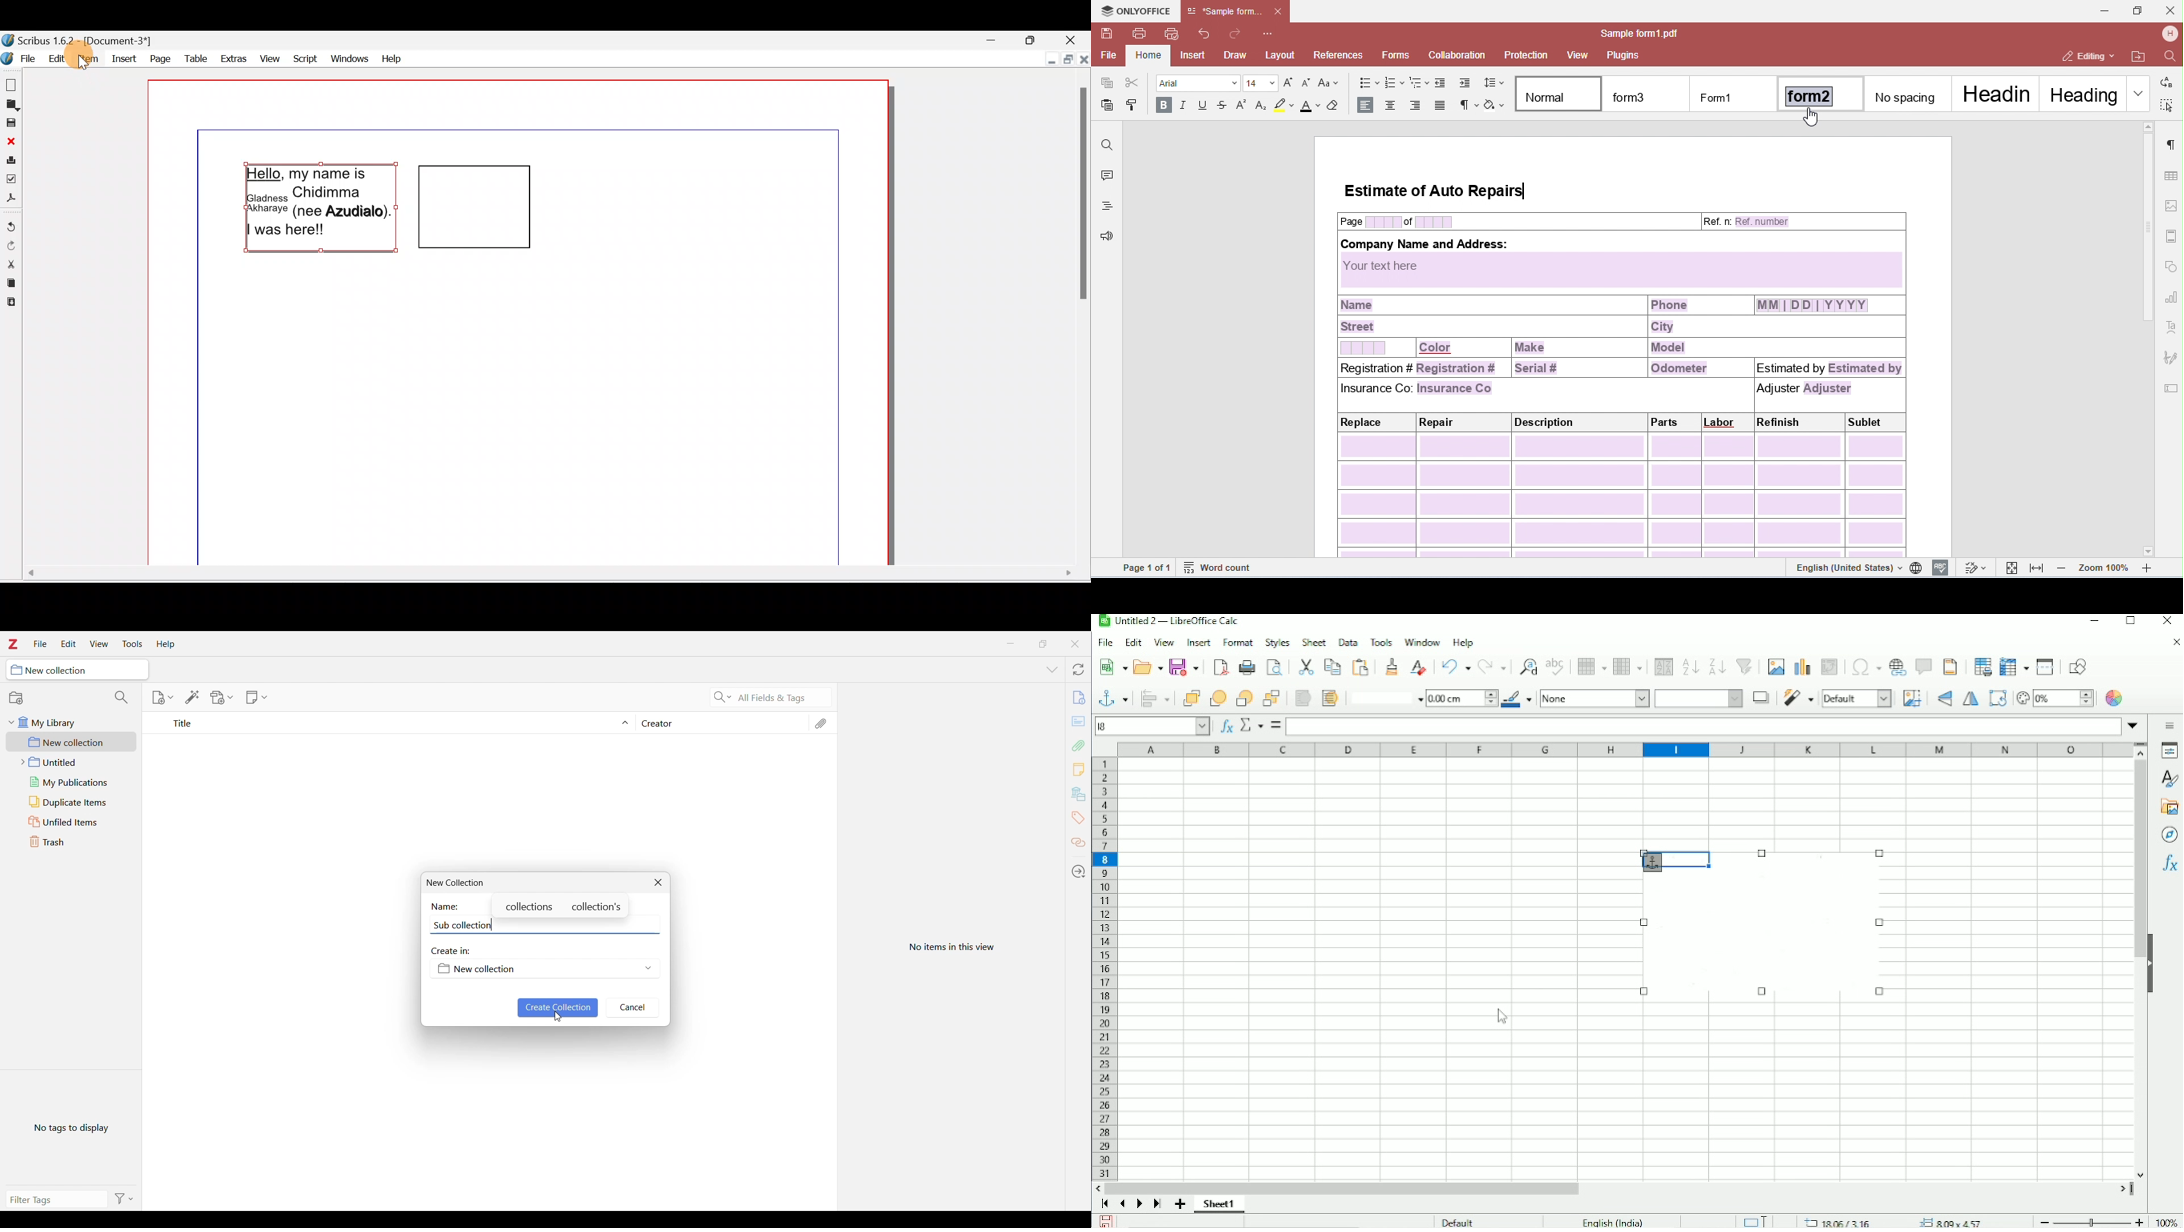 The height and width of the screenshot is (1232, 2184). Describe the element at coordinates (1010, 643) in the screenshot. I see `Minimize` at that location.